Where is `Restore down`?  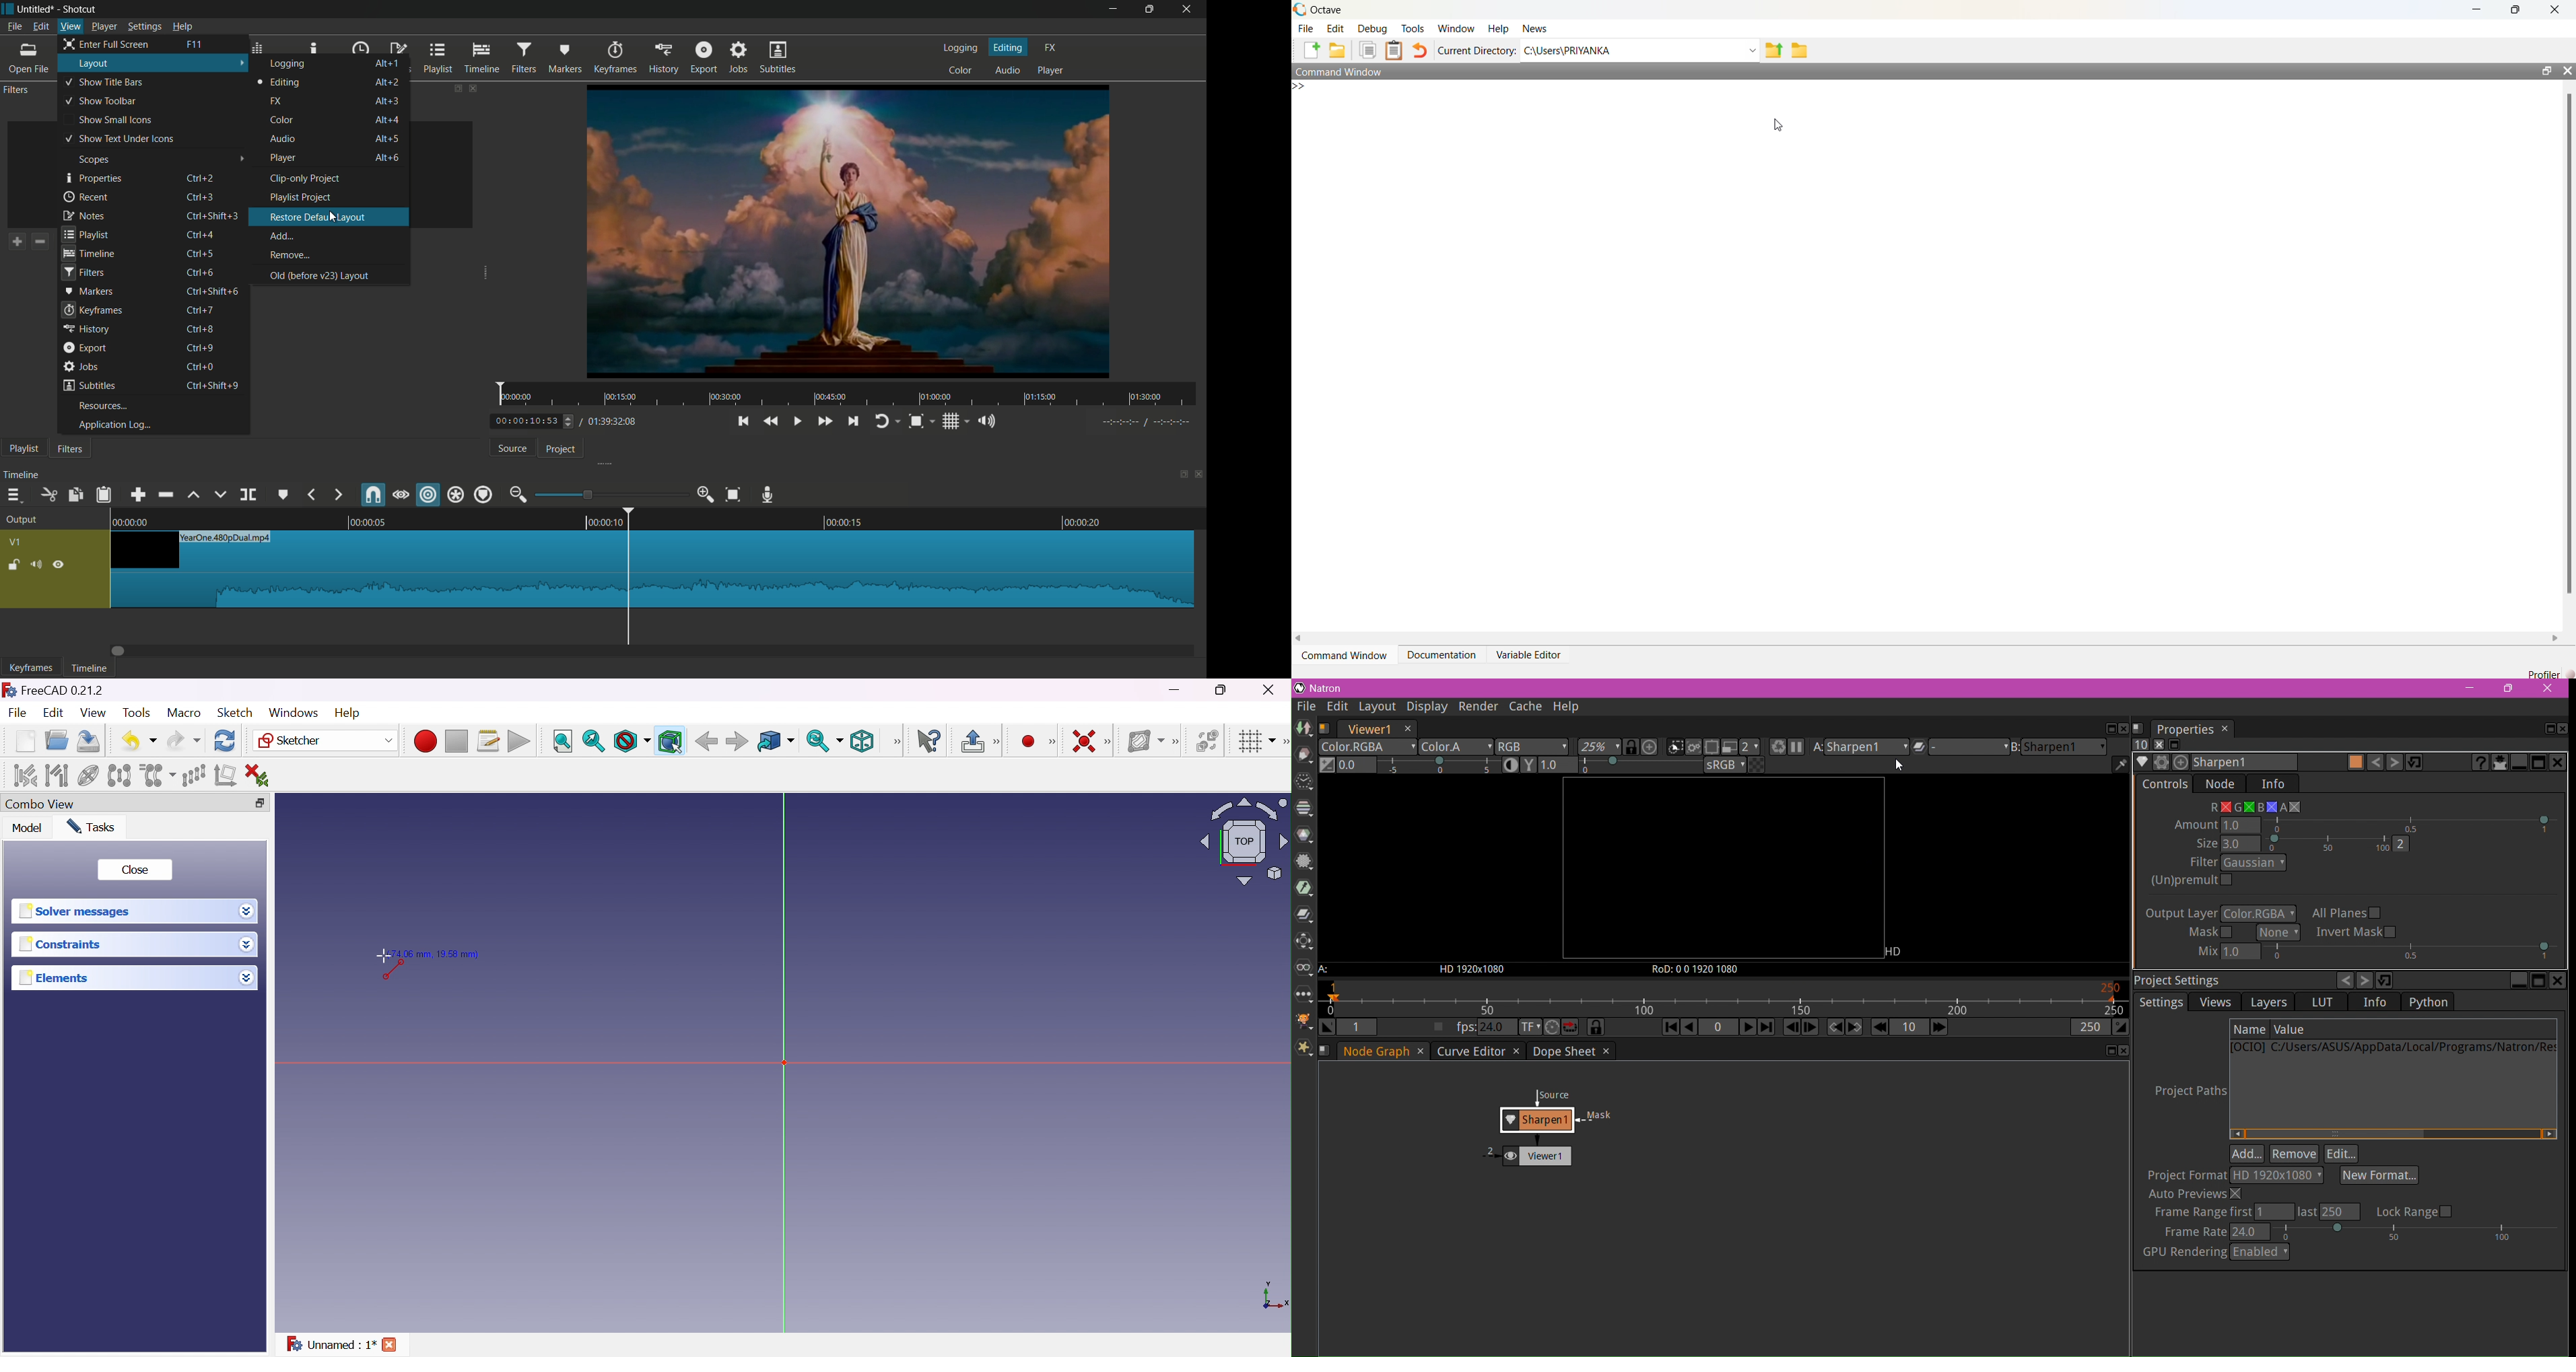
Restore down is located at coordinates (1223, 691).